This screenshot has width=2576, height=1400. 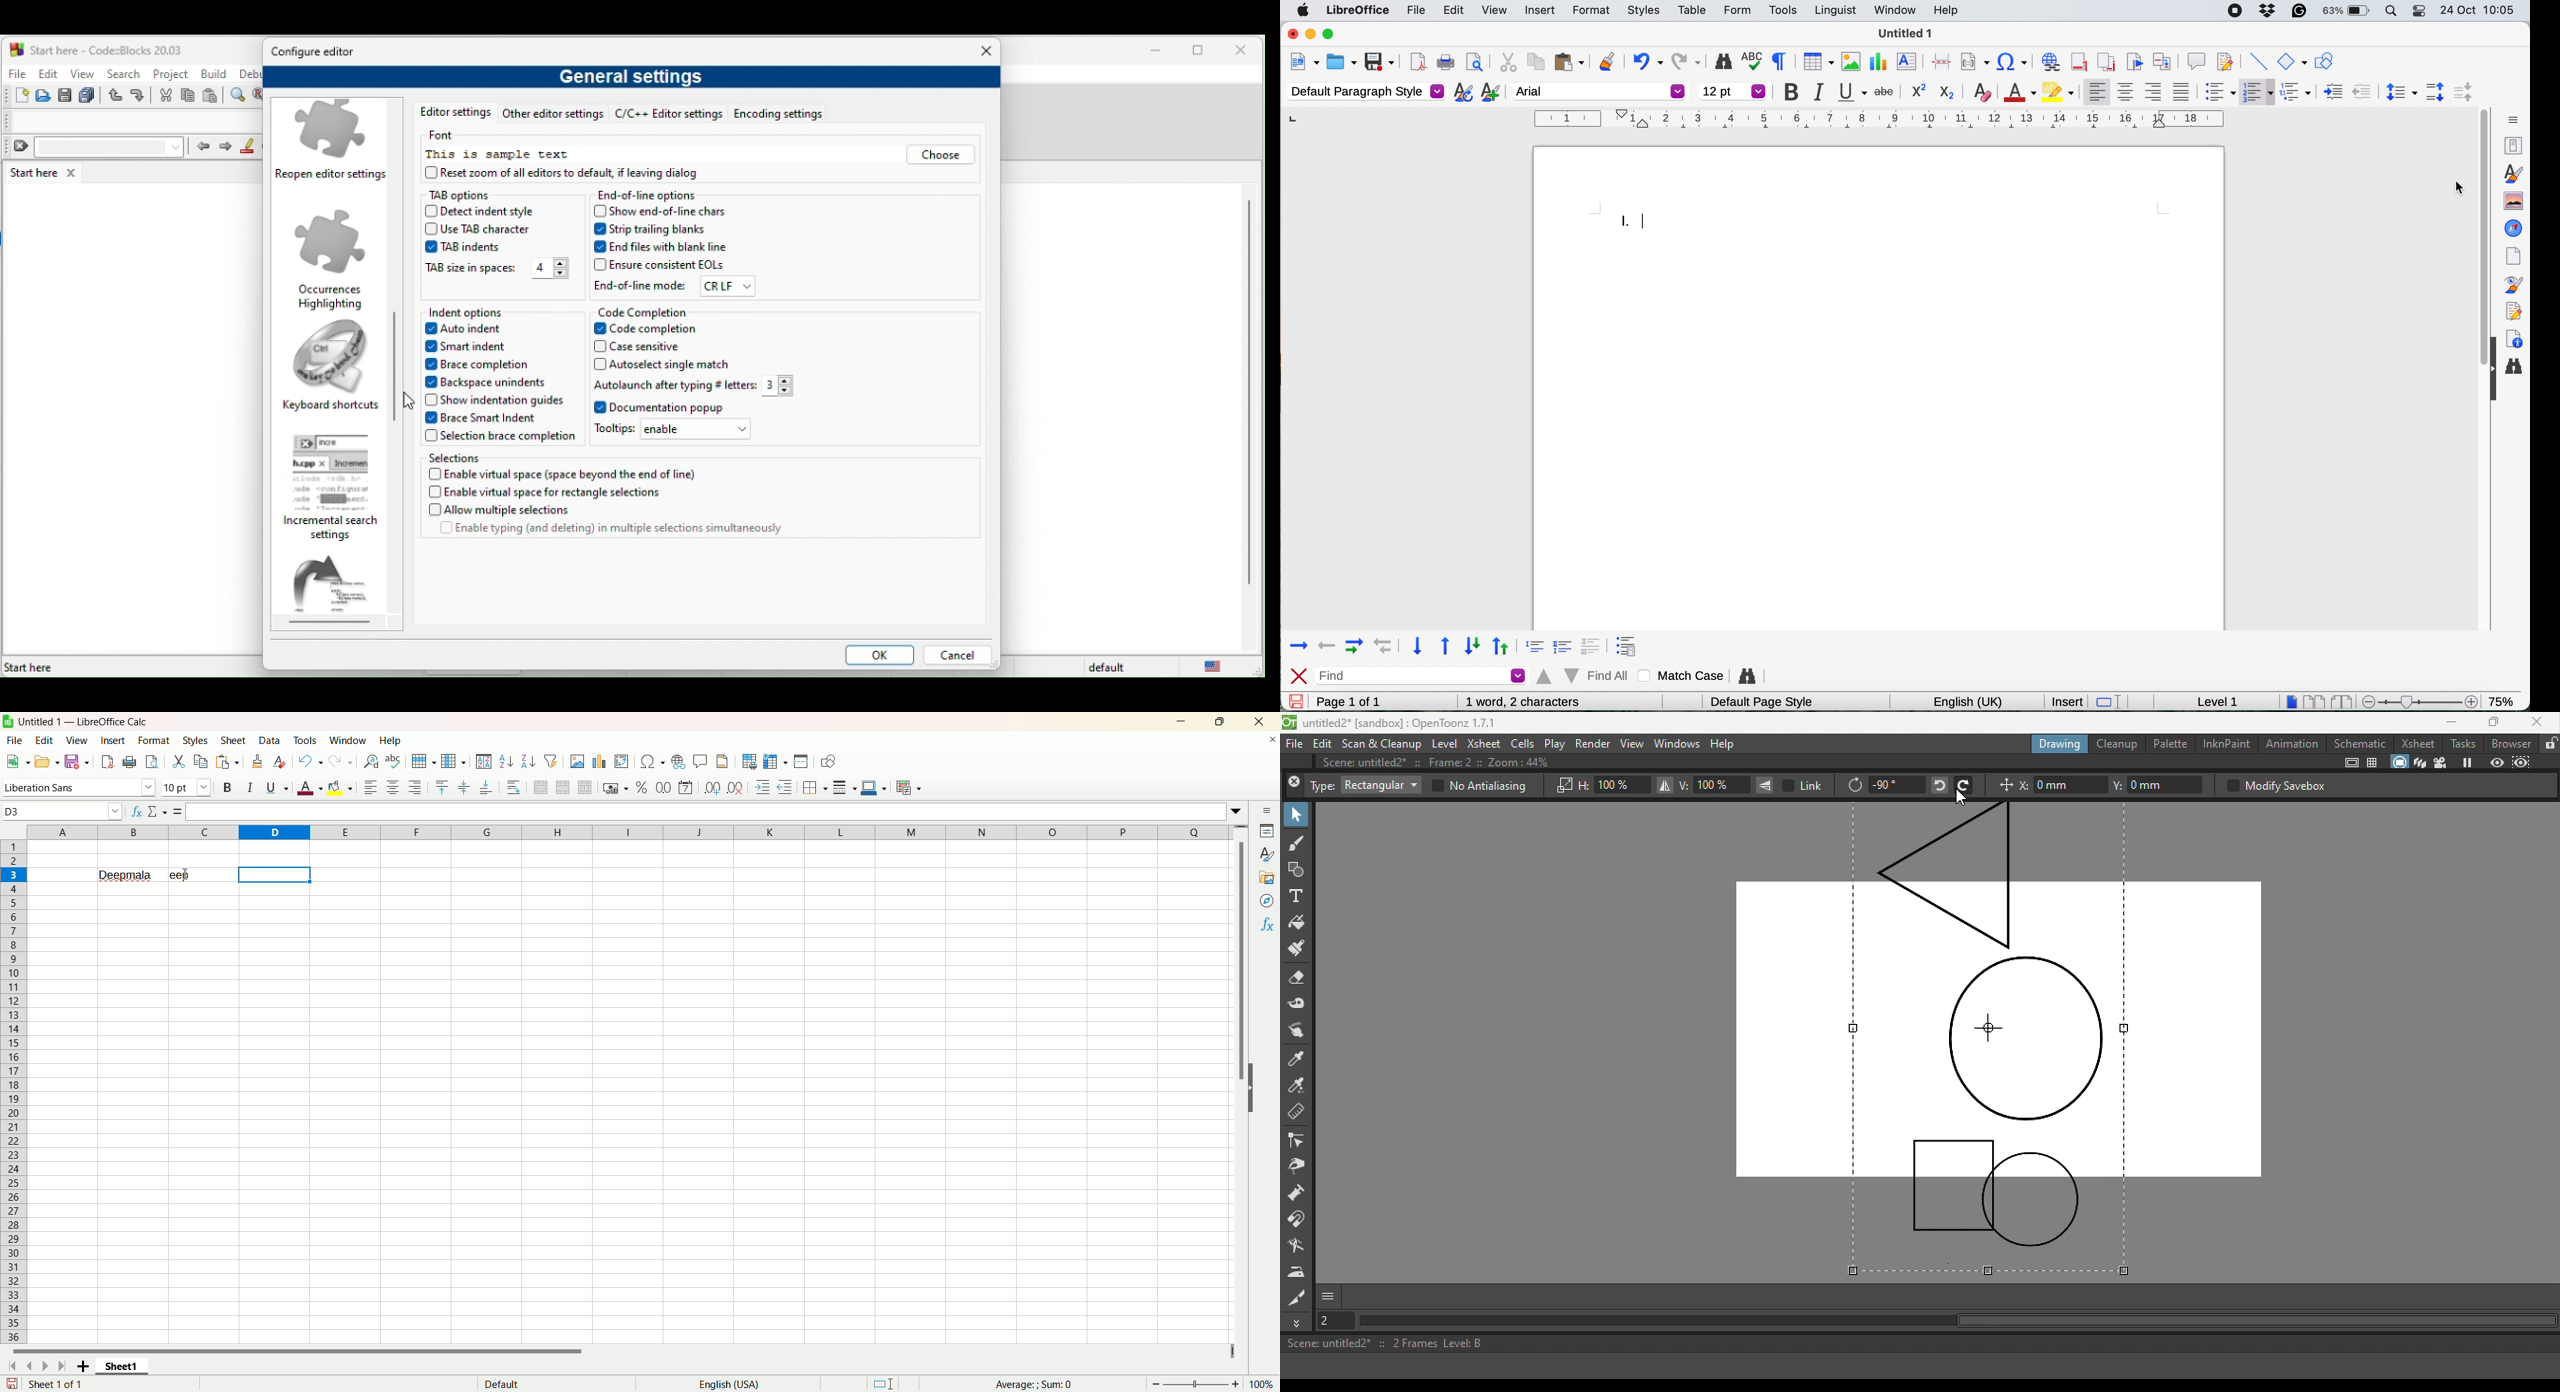 What do you see at coordinates (500, 155) in the screenshot?
I see `this is sample text` at bounding box center [500, 155].